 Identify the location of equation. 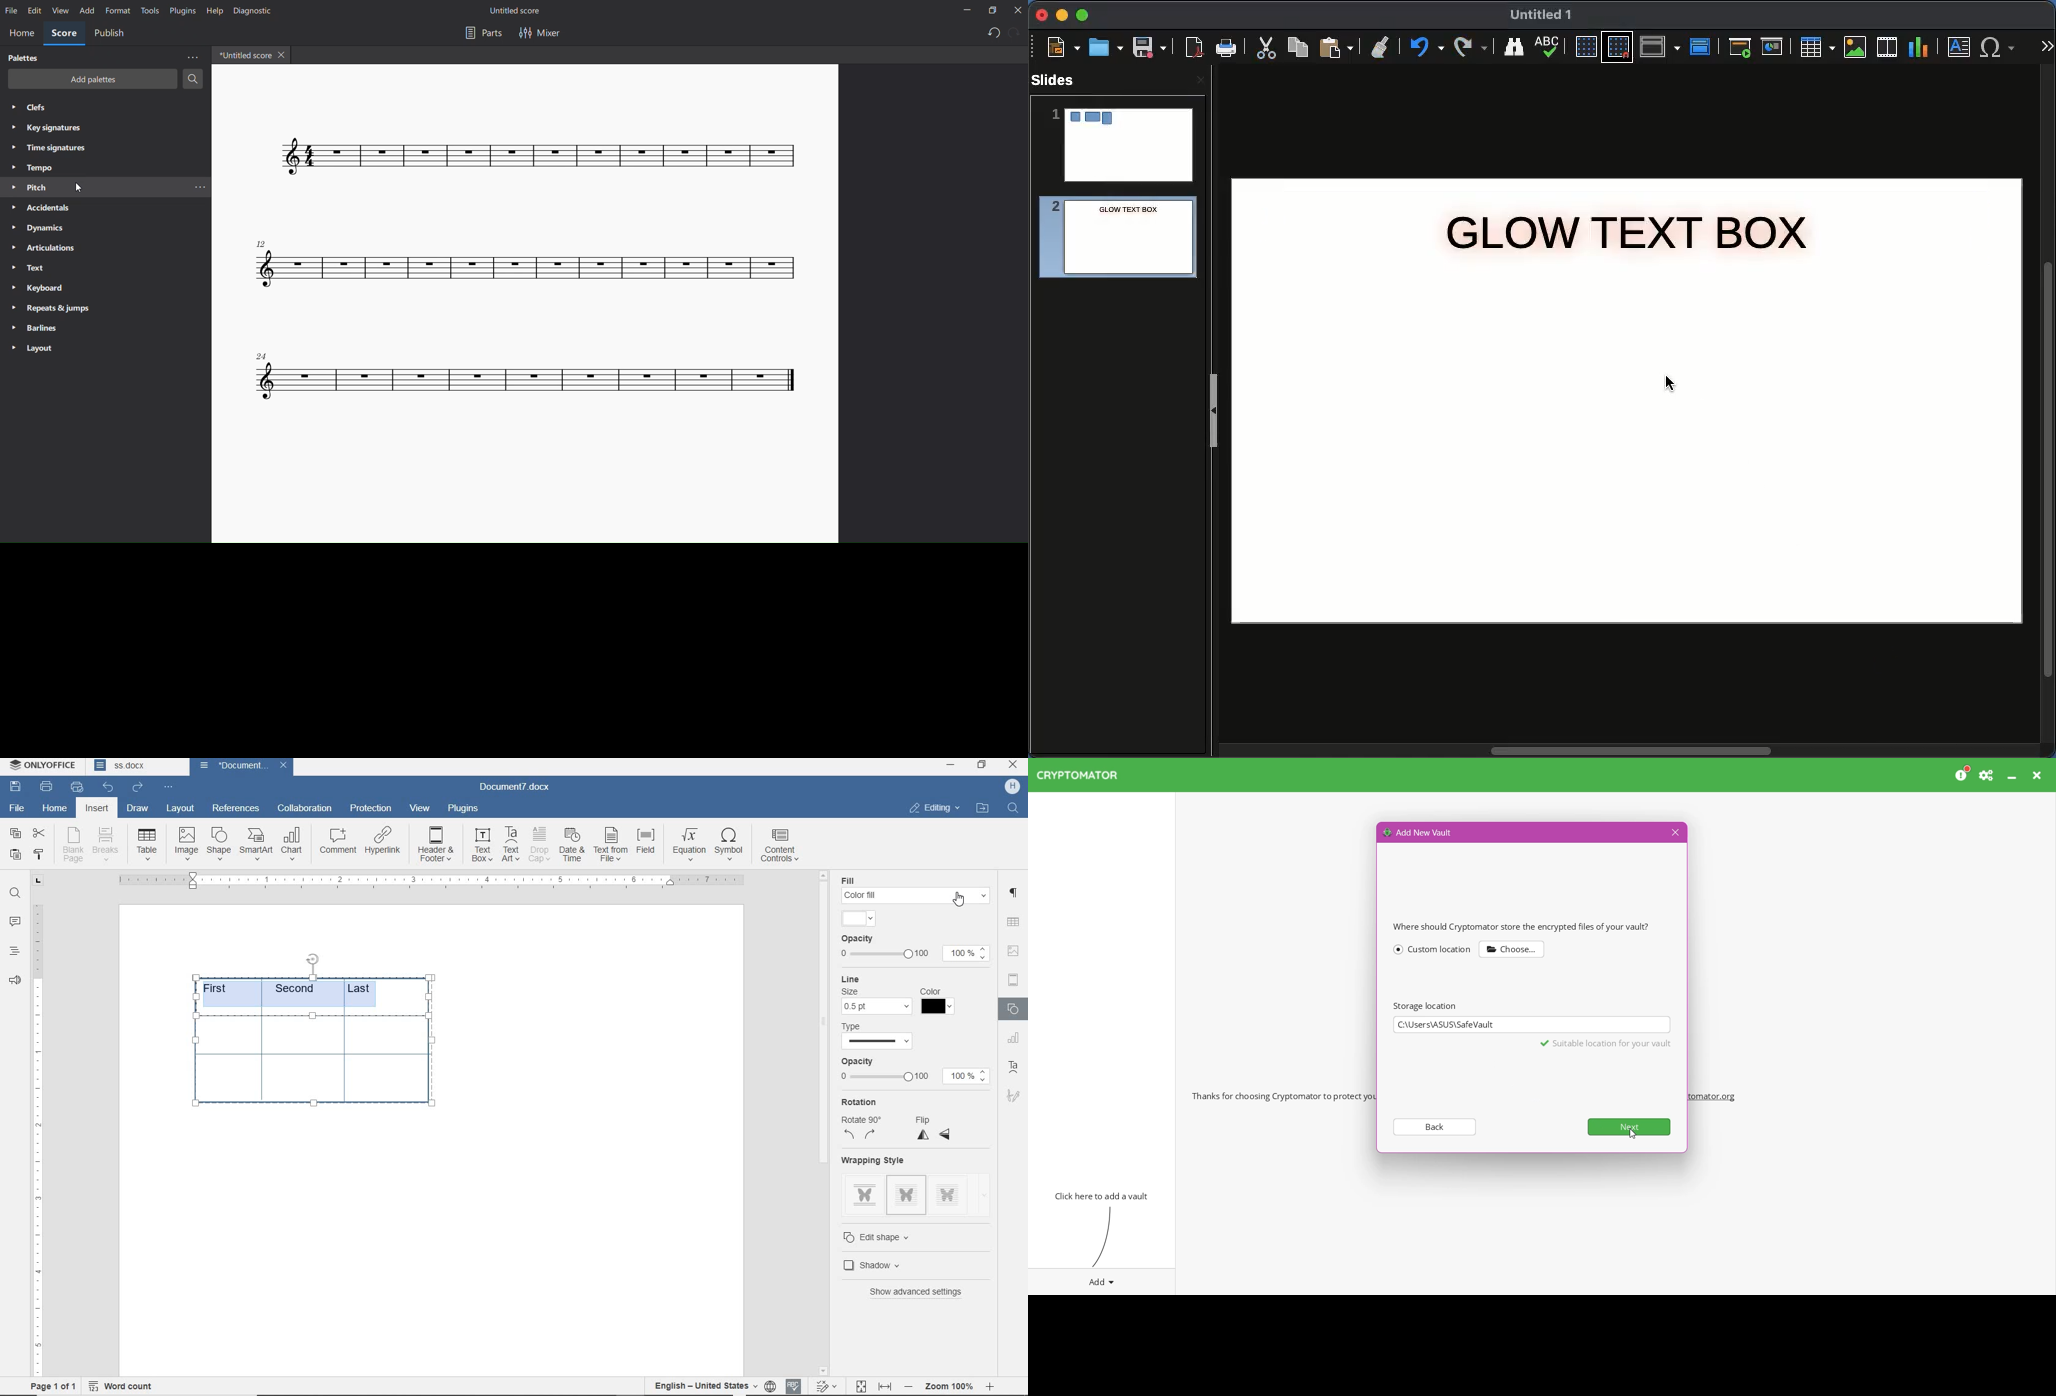
(690, 846).